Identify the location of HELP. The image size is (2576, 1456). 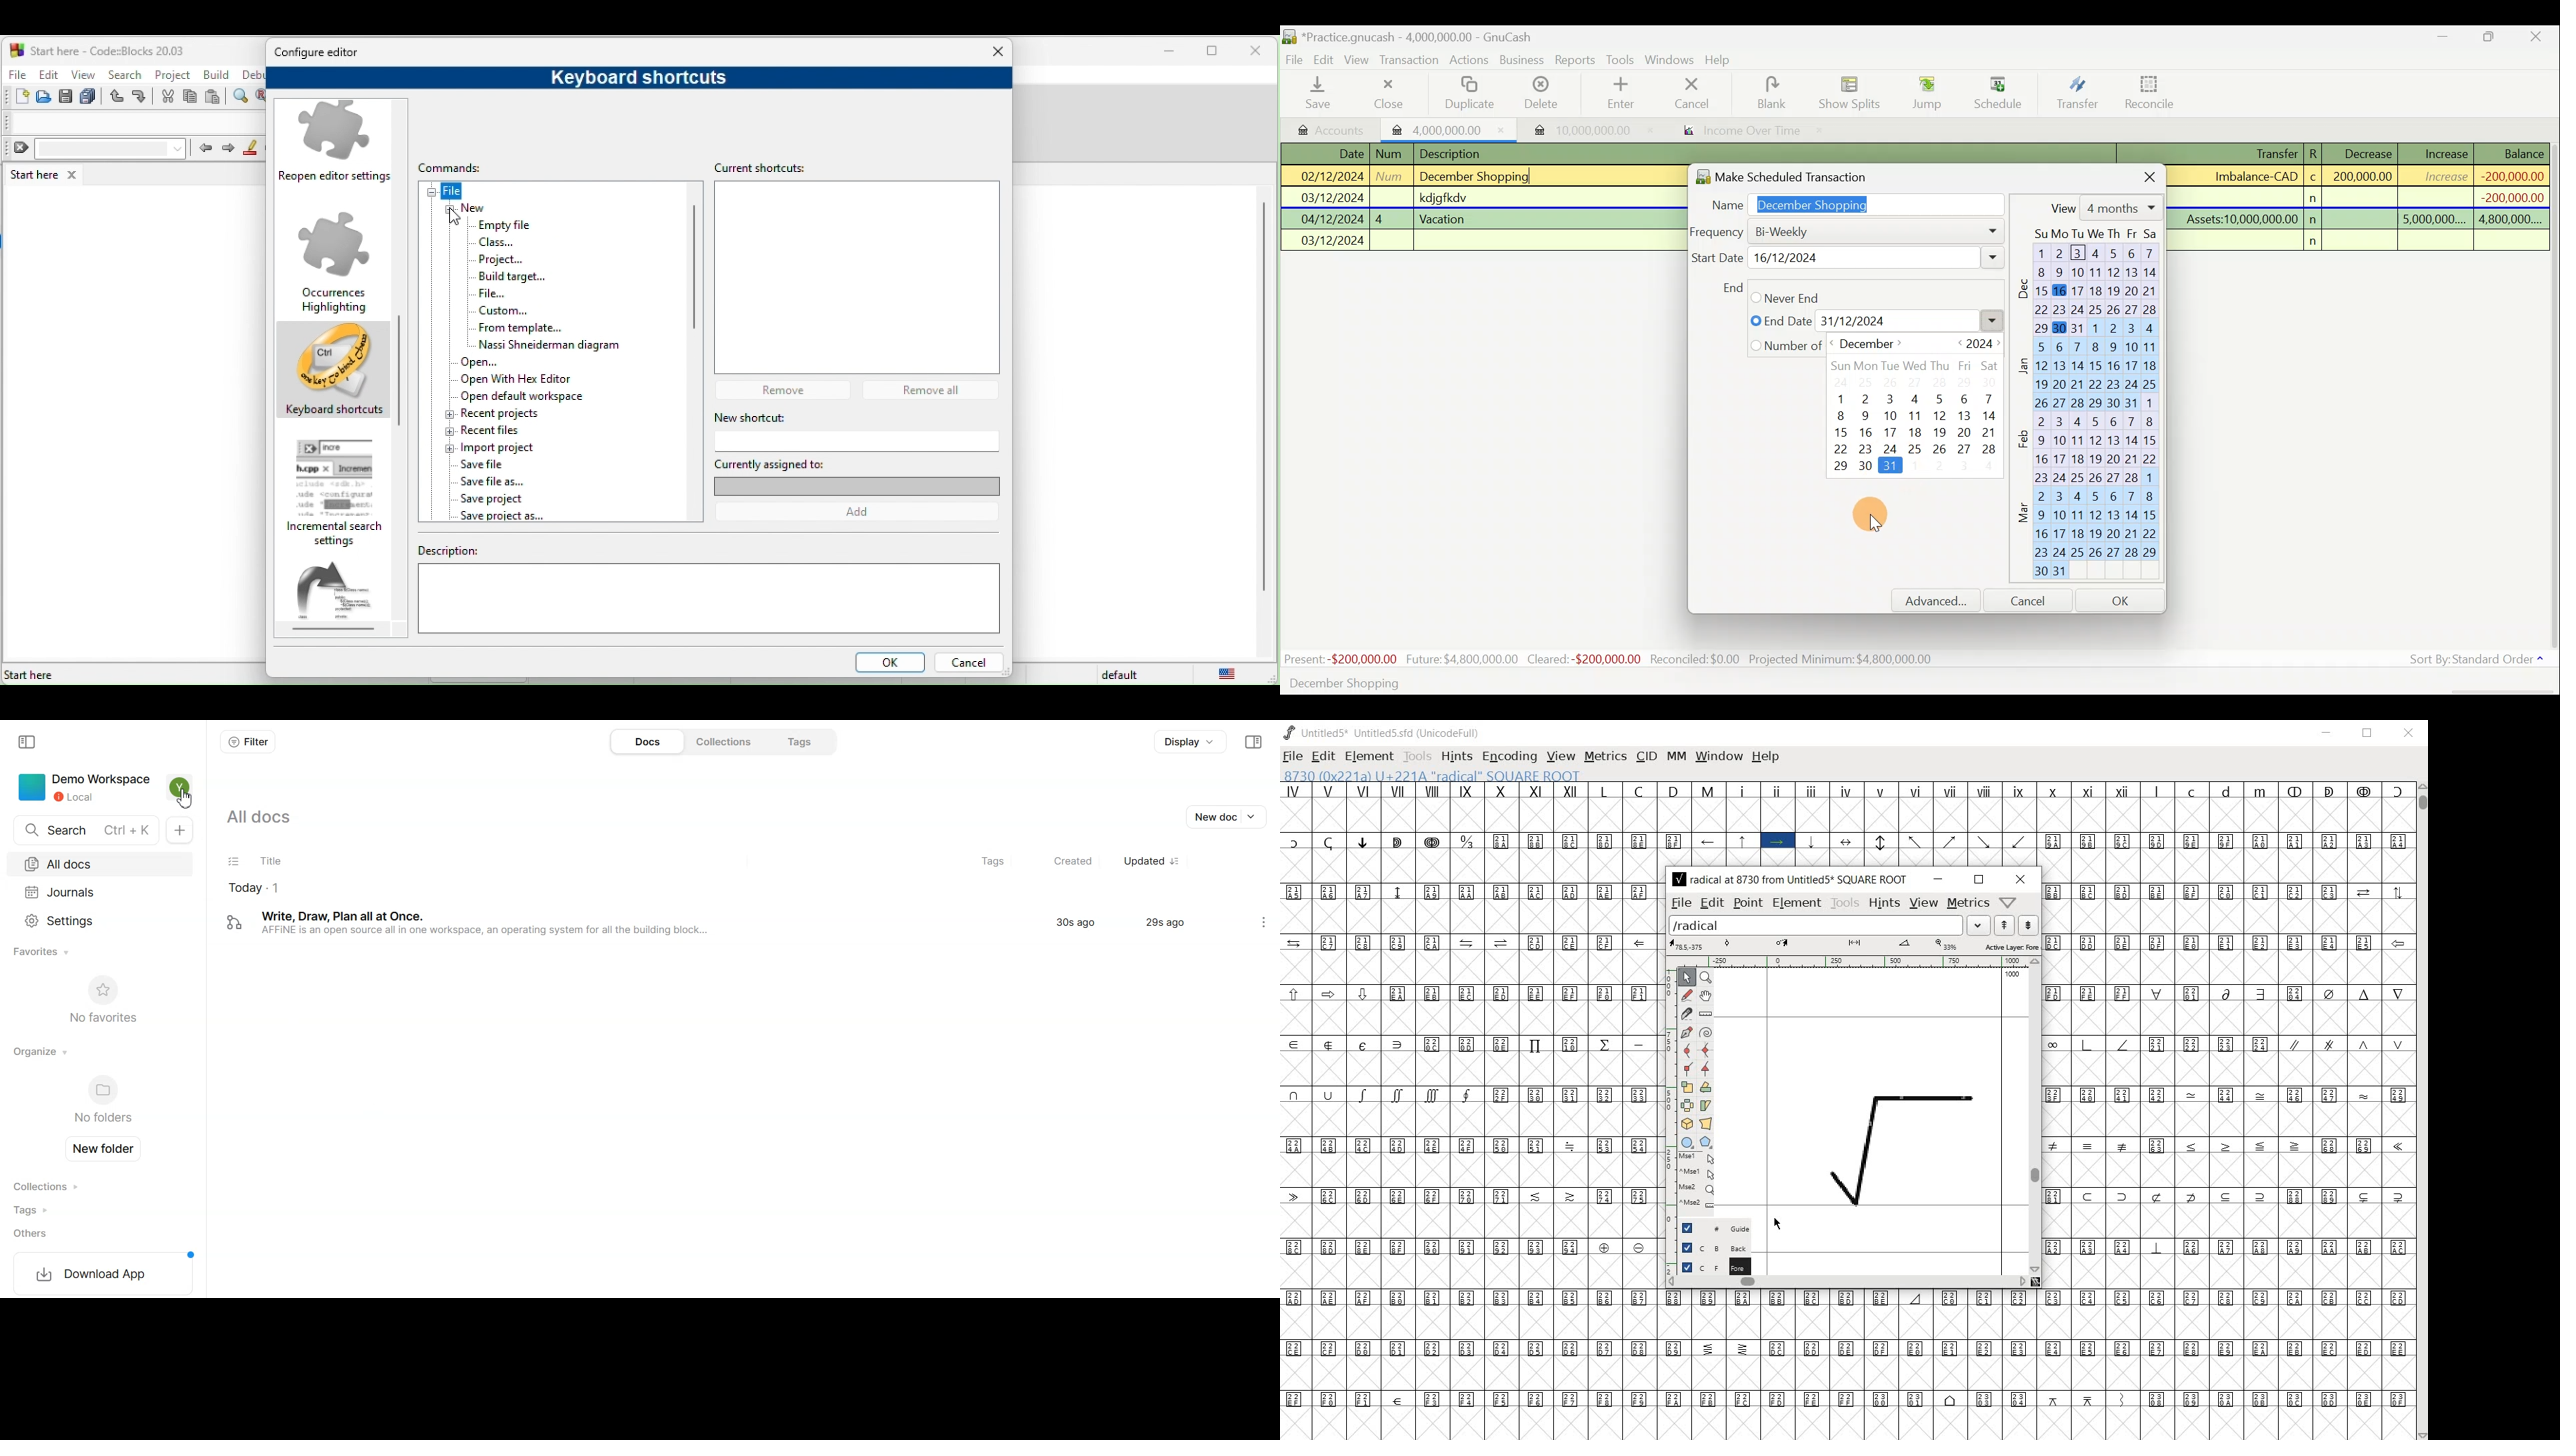
(1766, 757).